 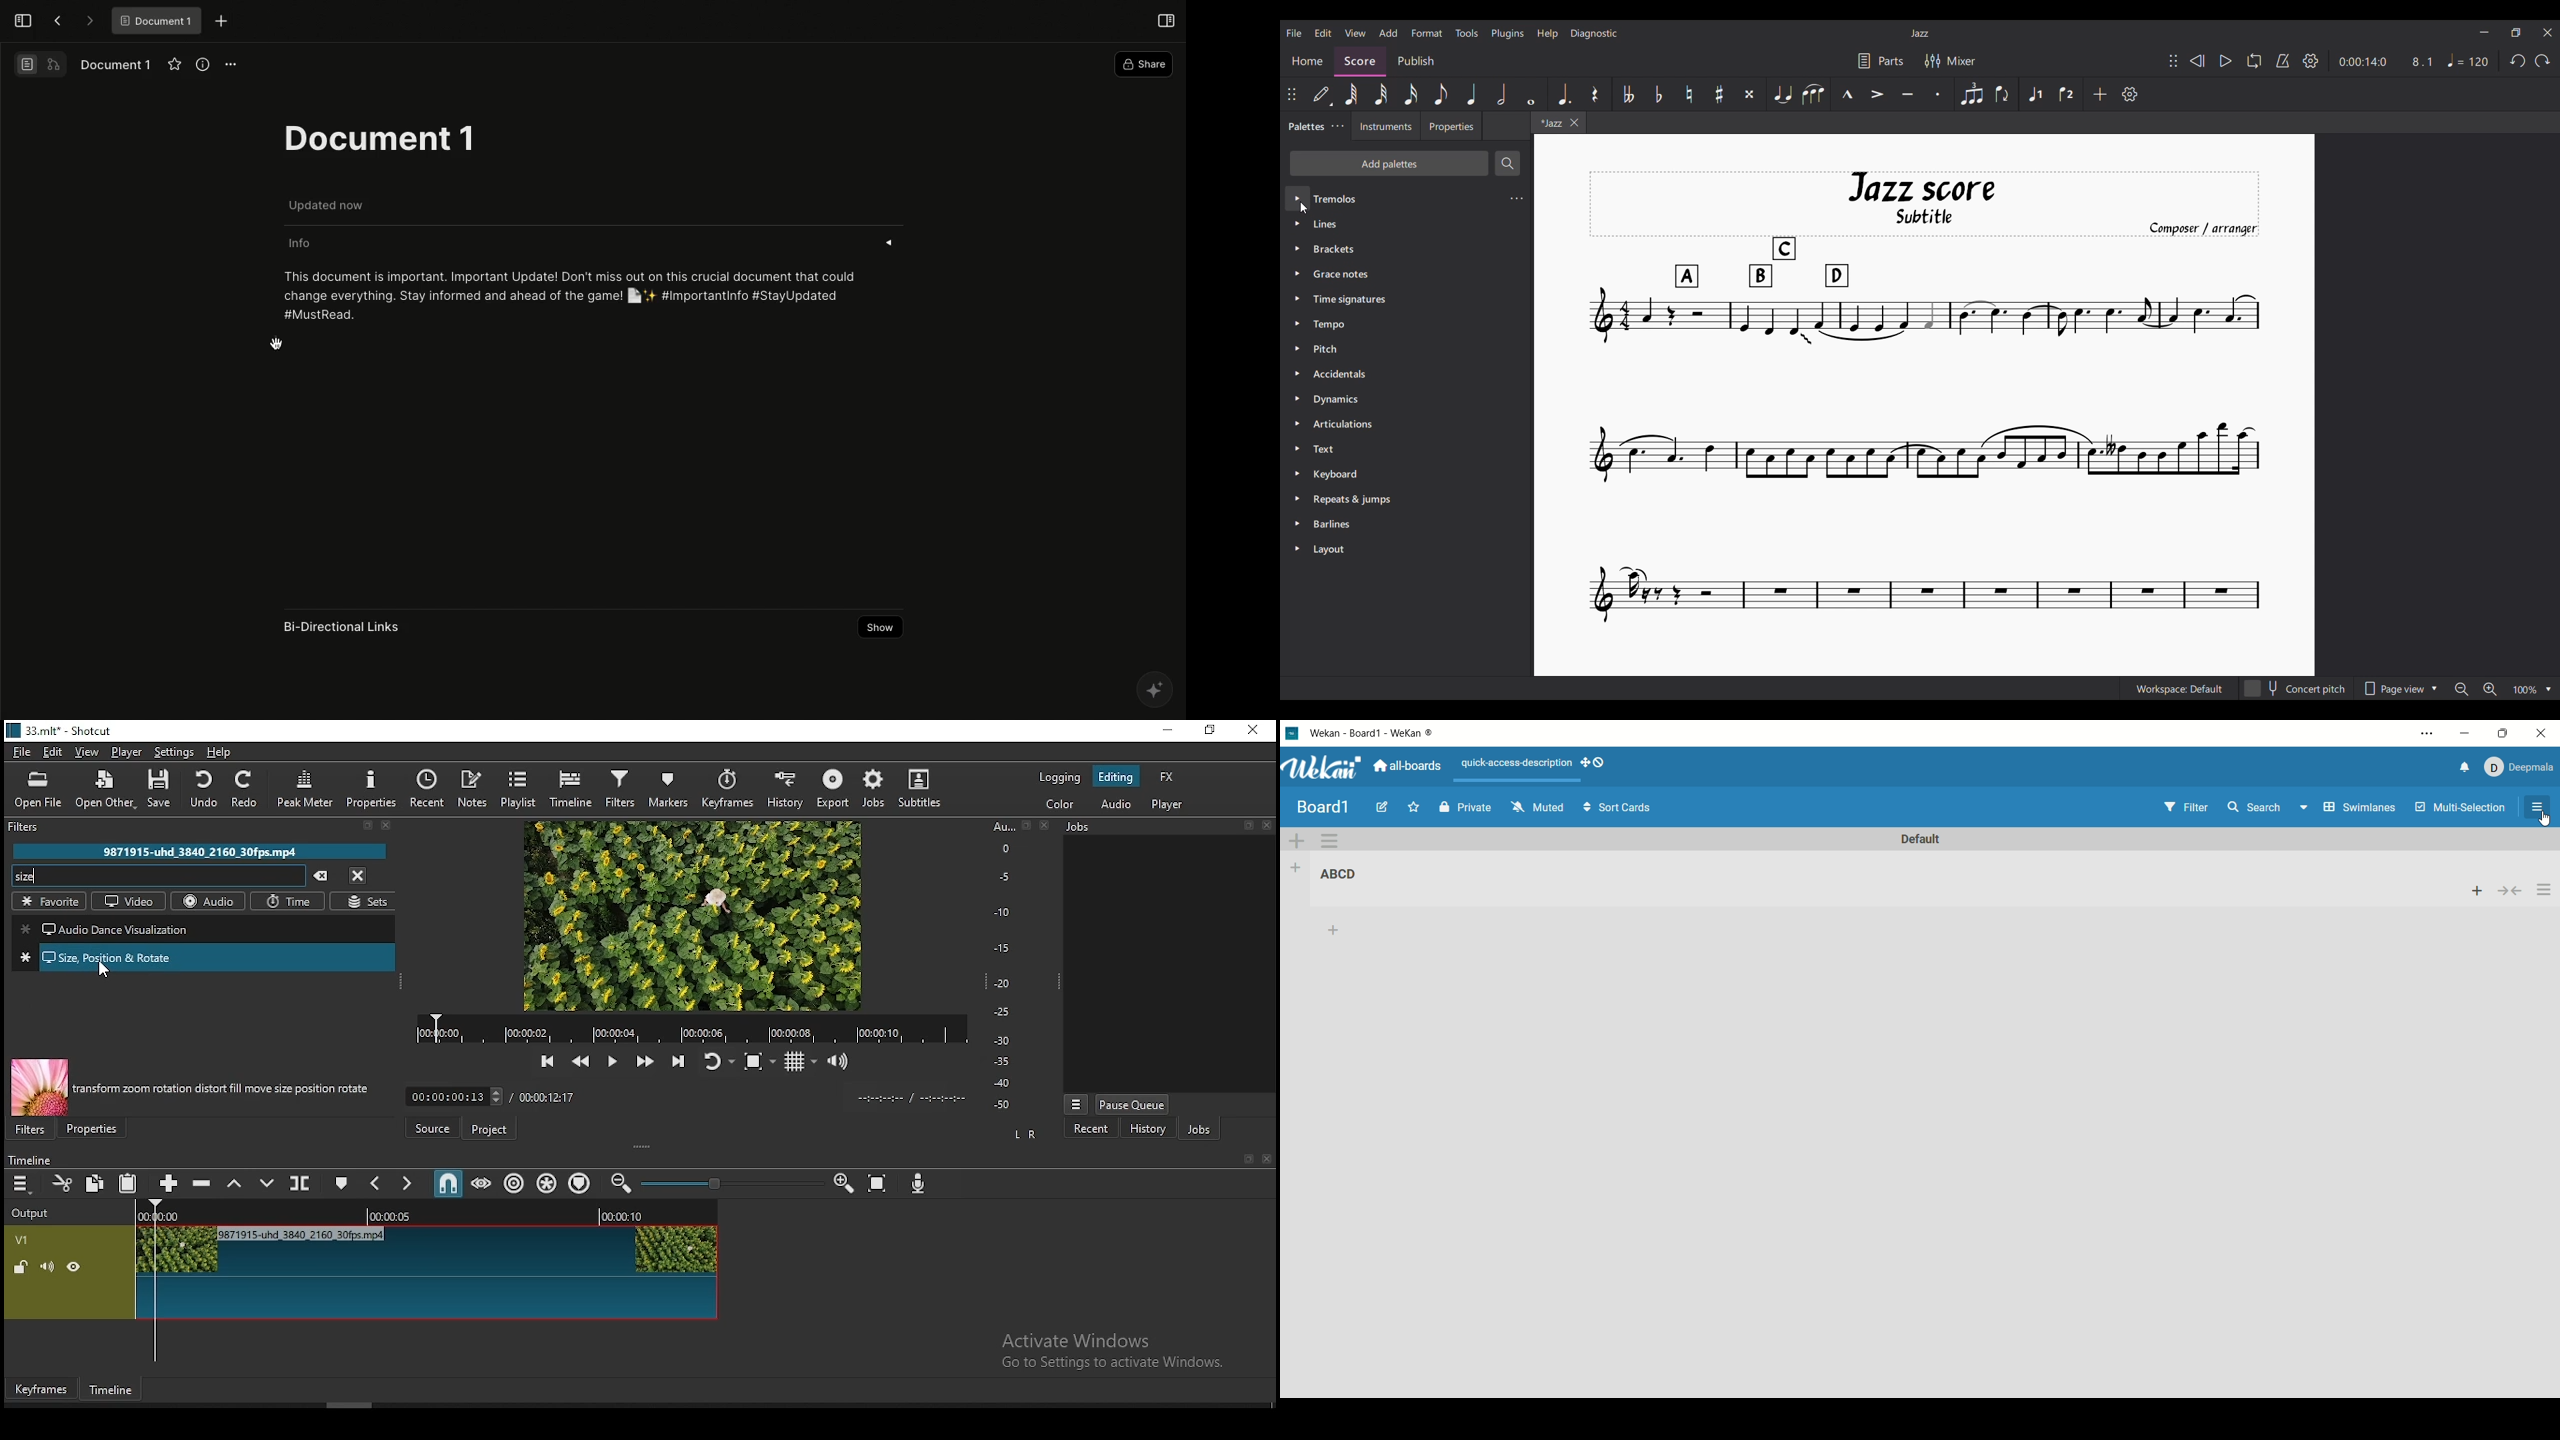 I want to click on copy, so click(x=95, y=1185).